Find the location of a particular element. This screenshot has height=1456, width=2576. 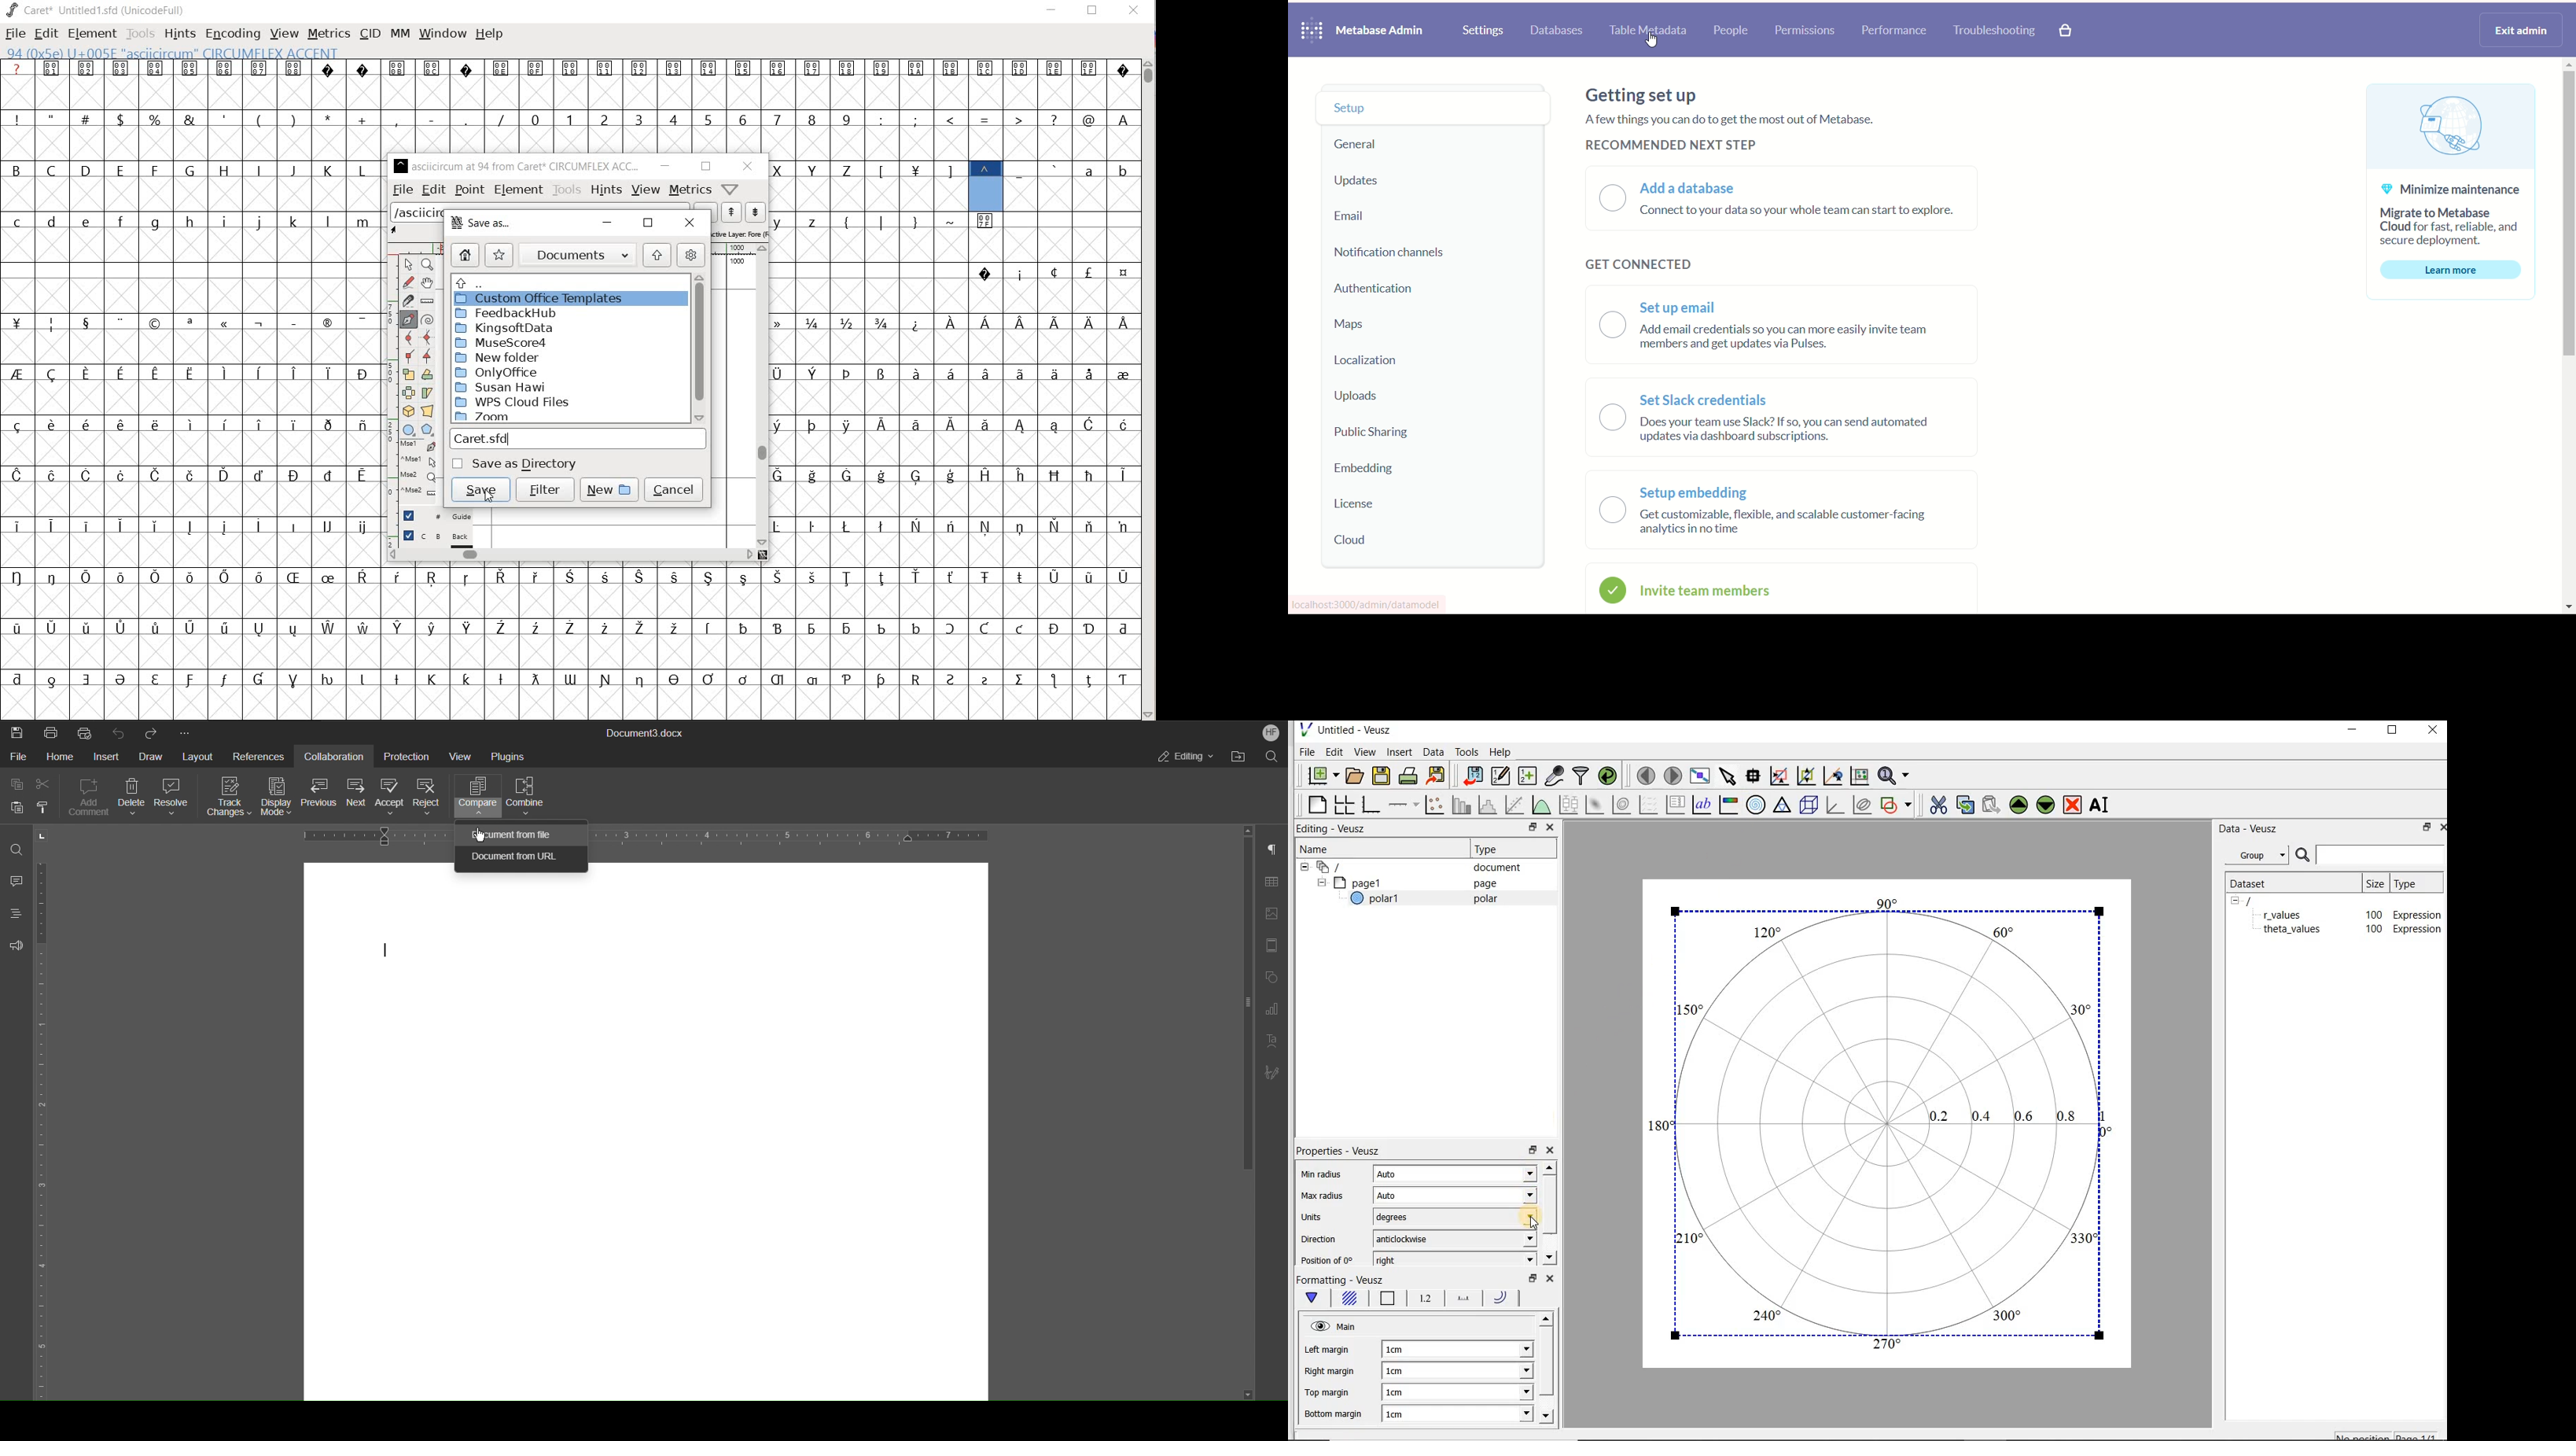

Main is located at coordinates (1350, 1326).